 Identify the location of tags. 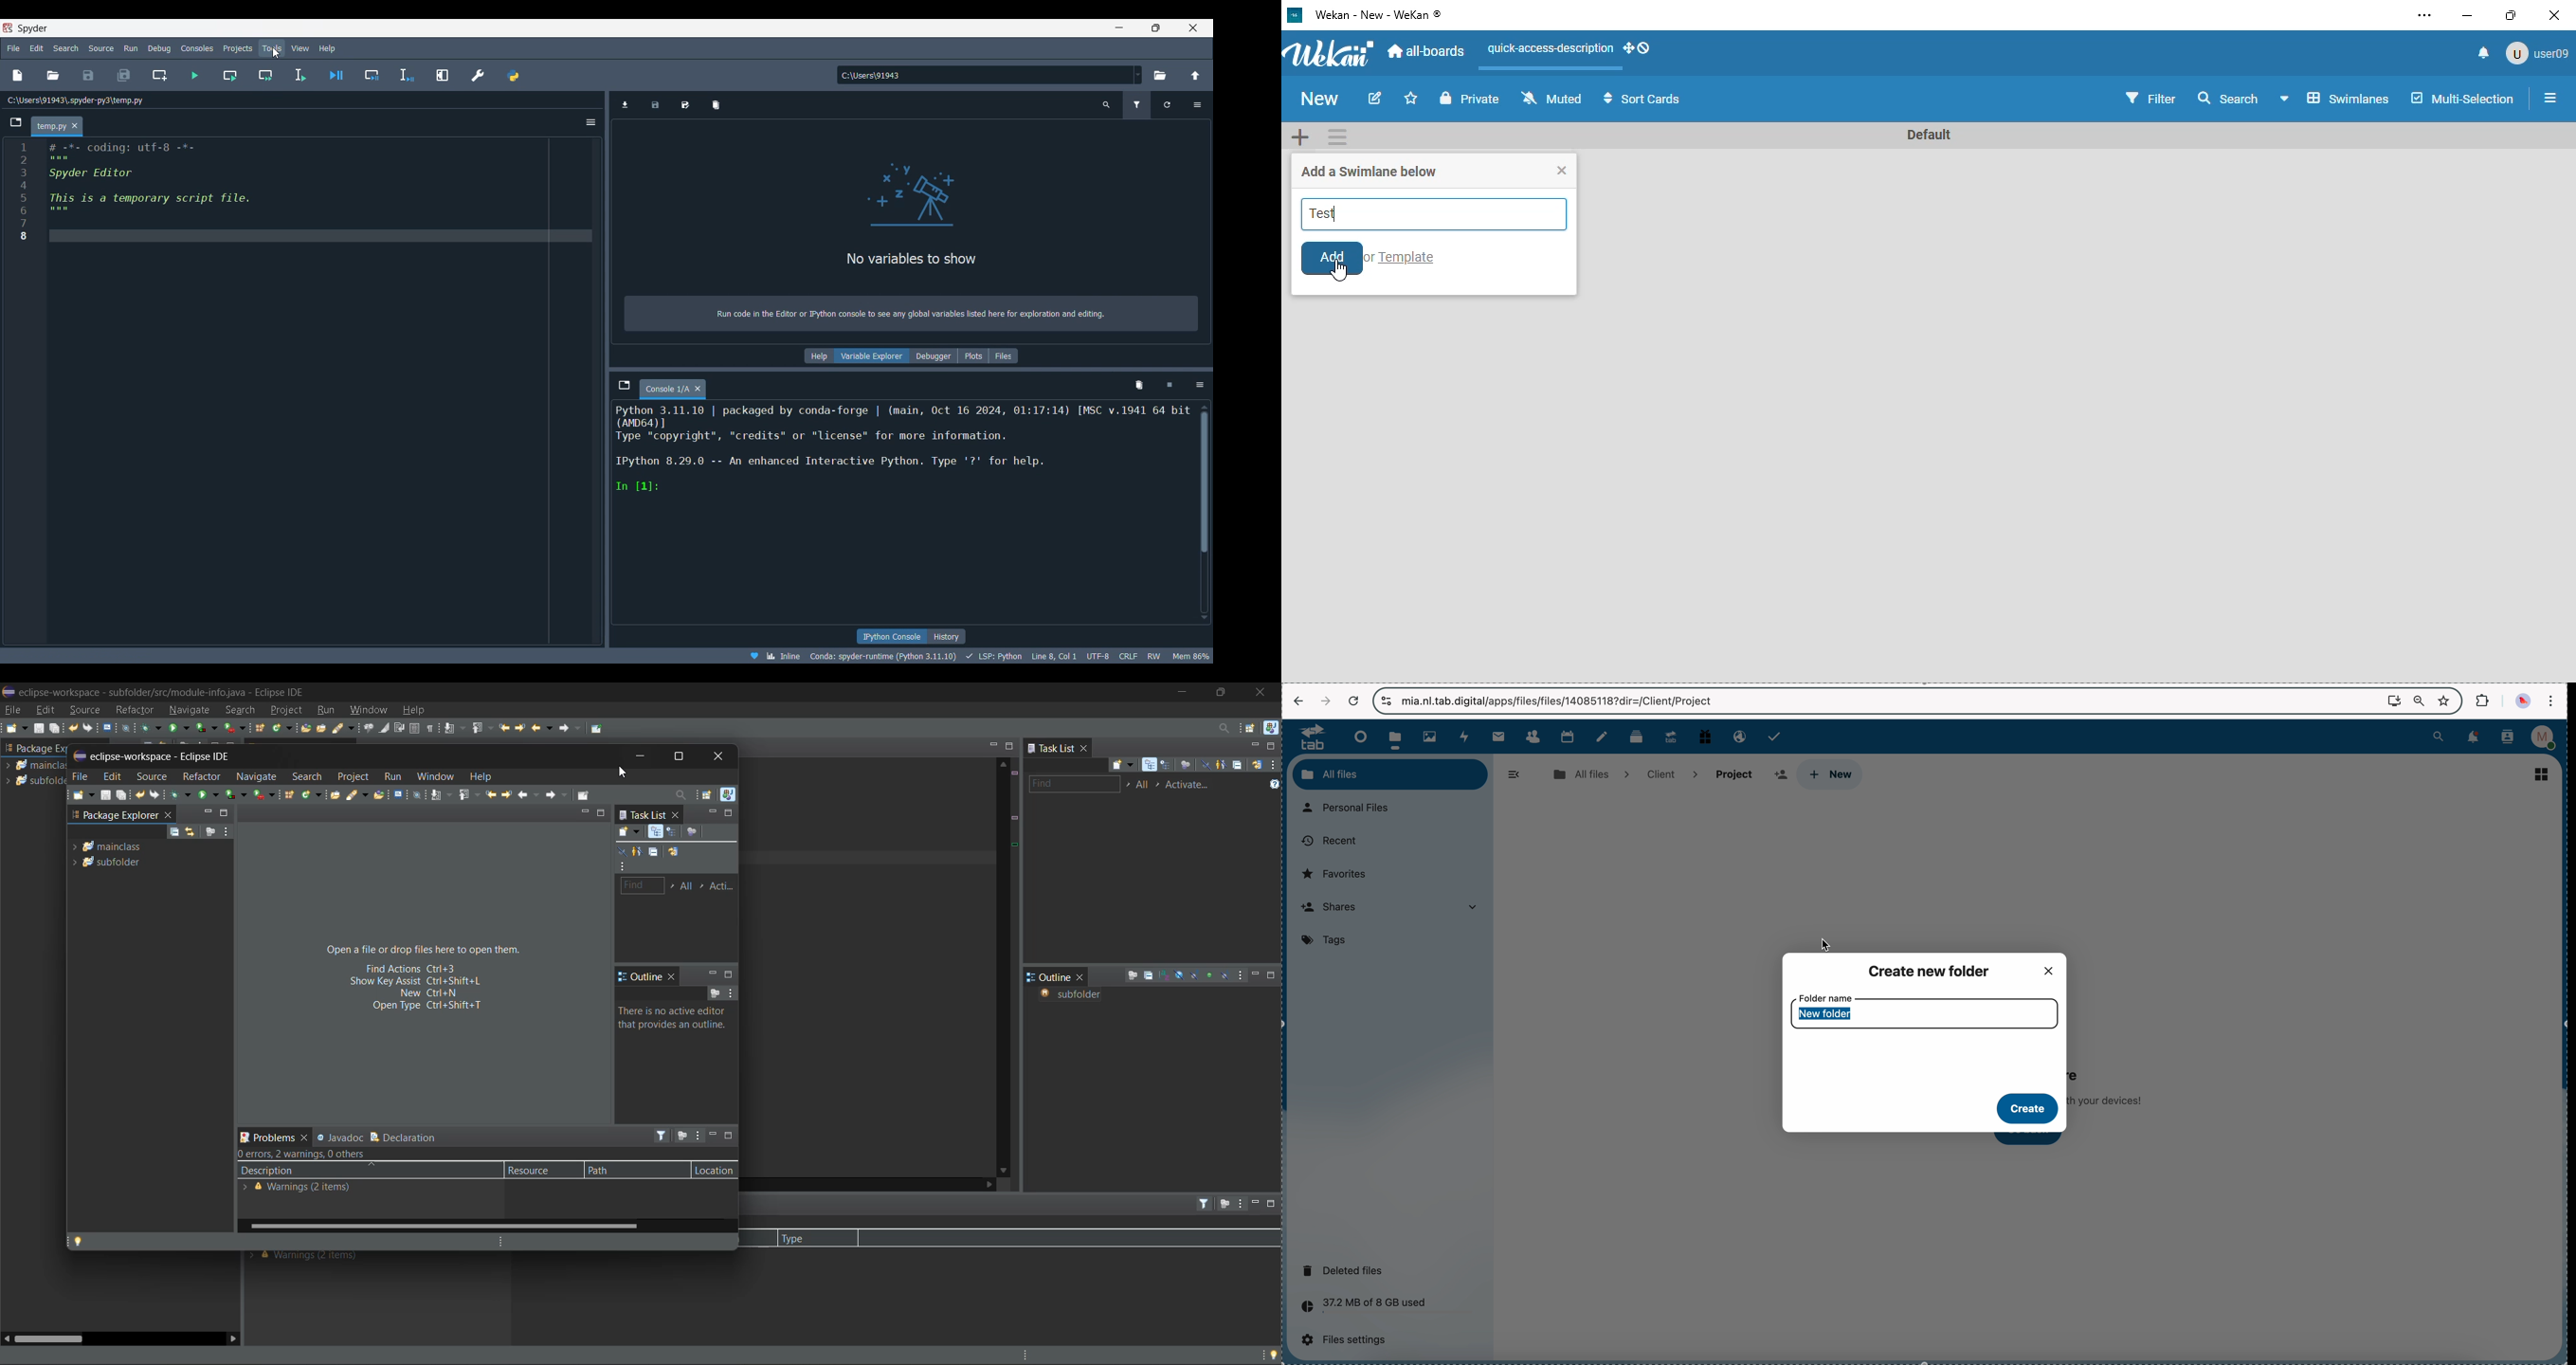
(1327, 941).